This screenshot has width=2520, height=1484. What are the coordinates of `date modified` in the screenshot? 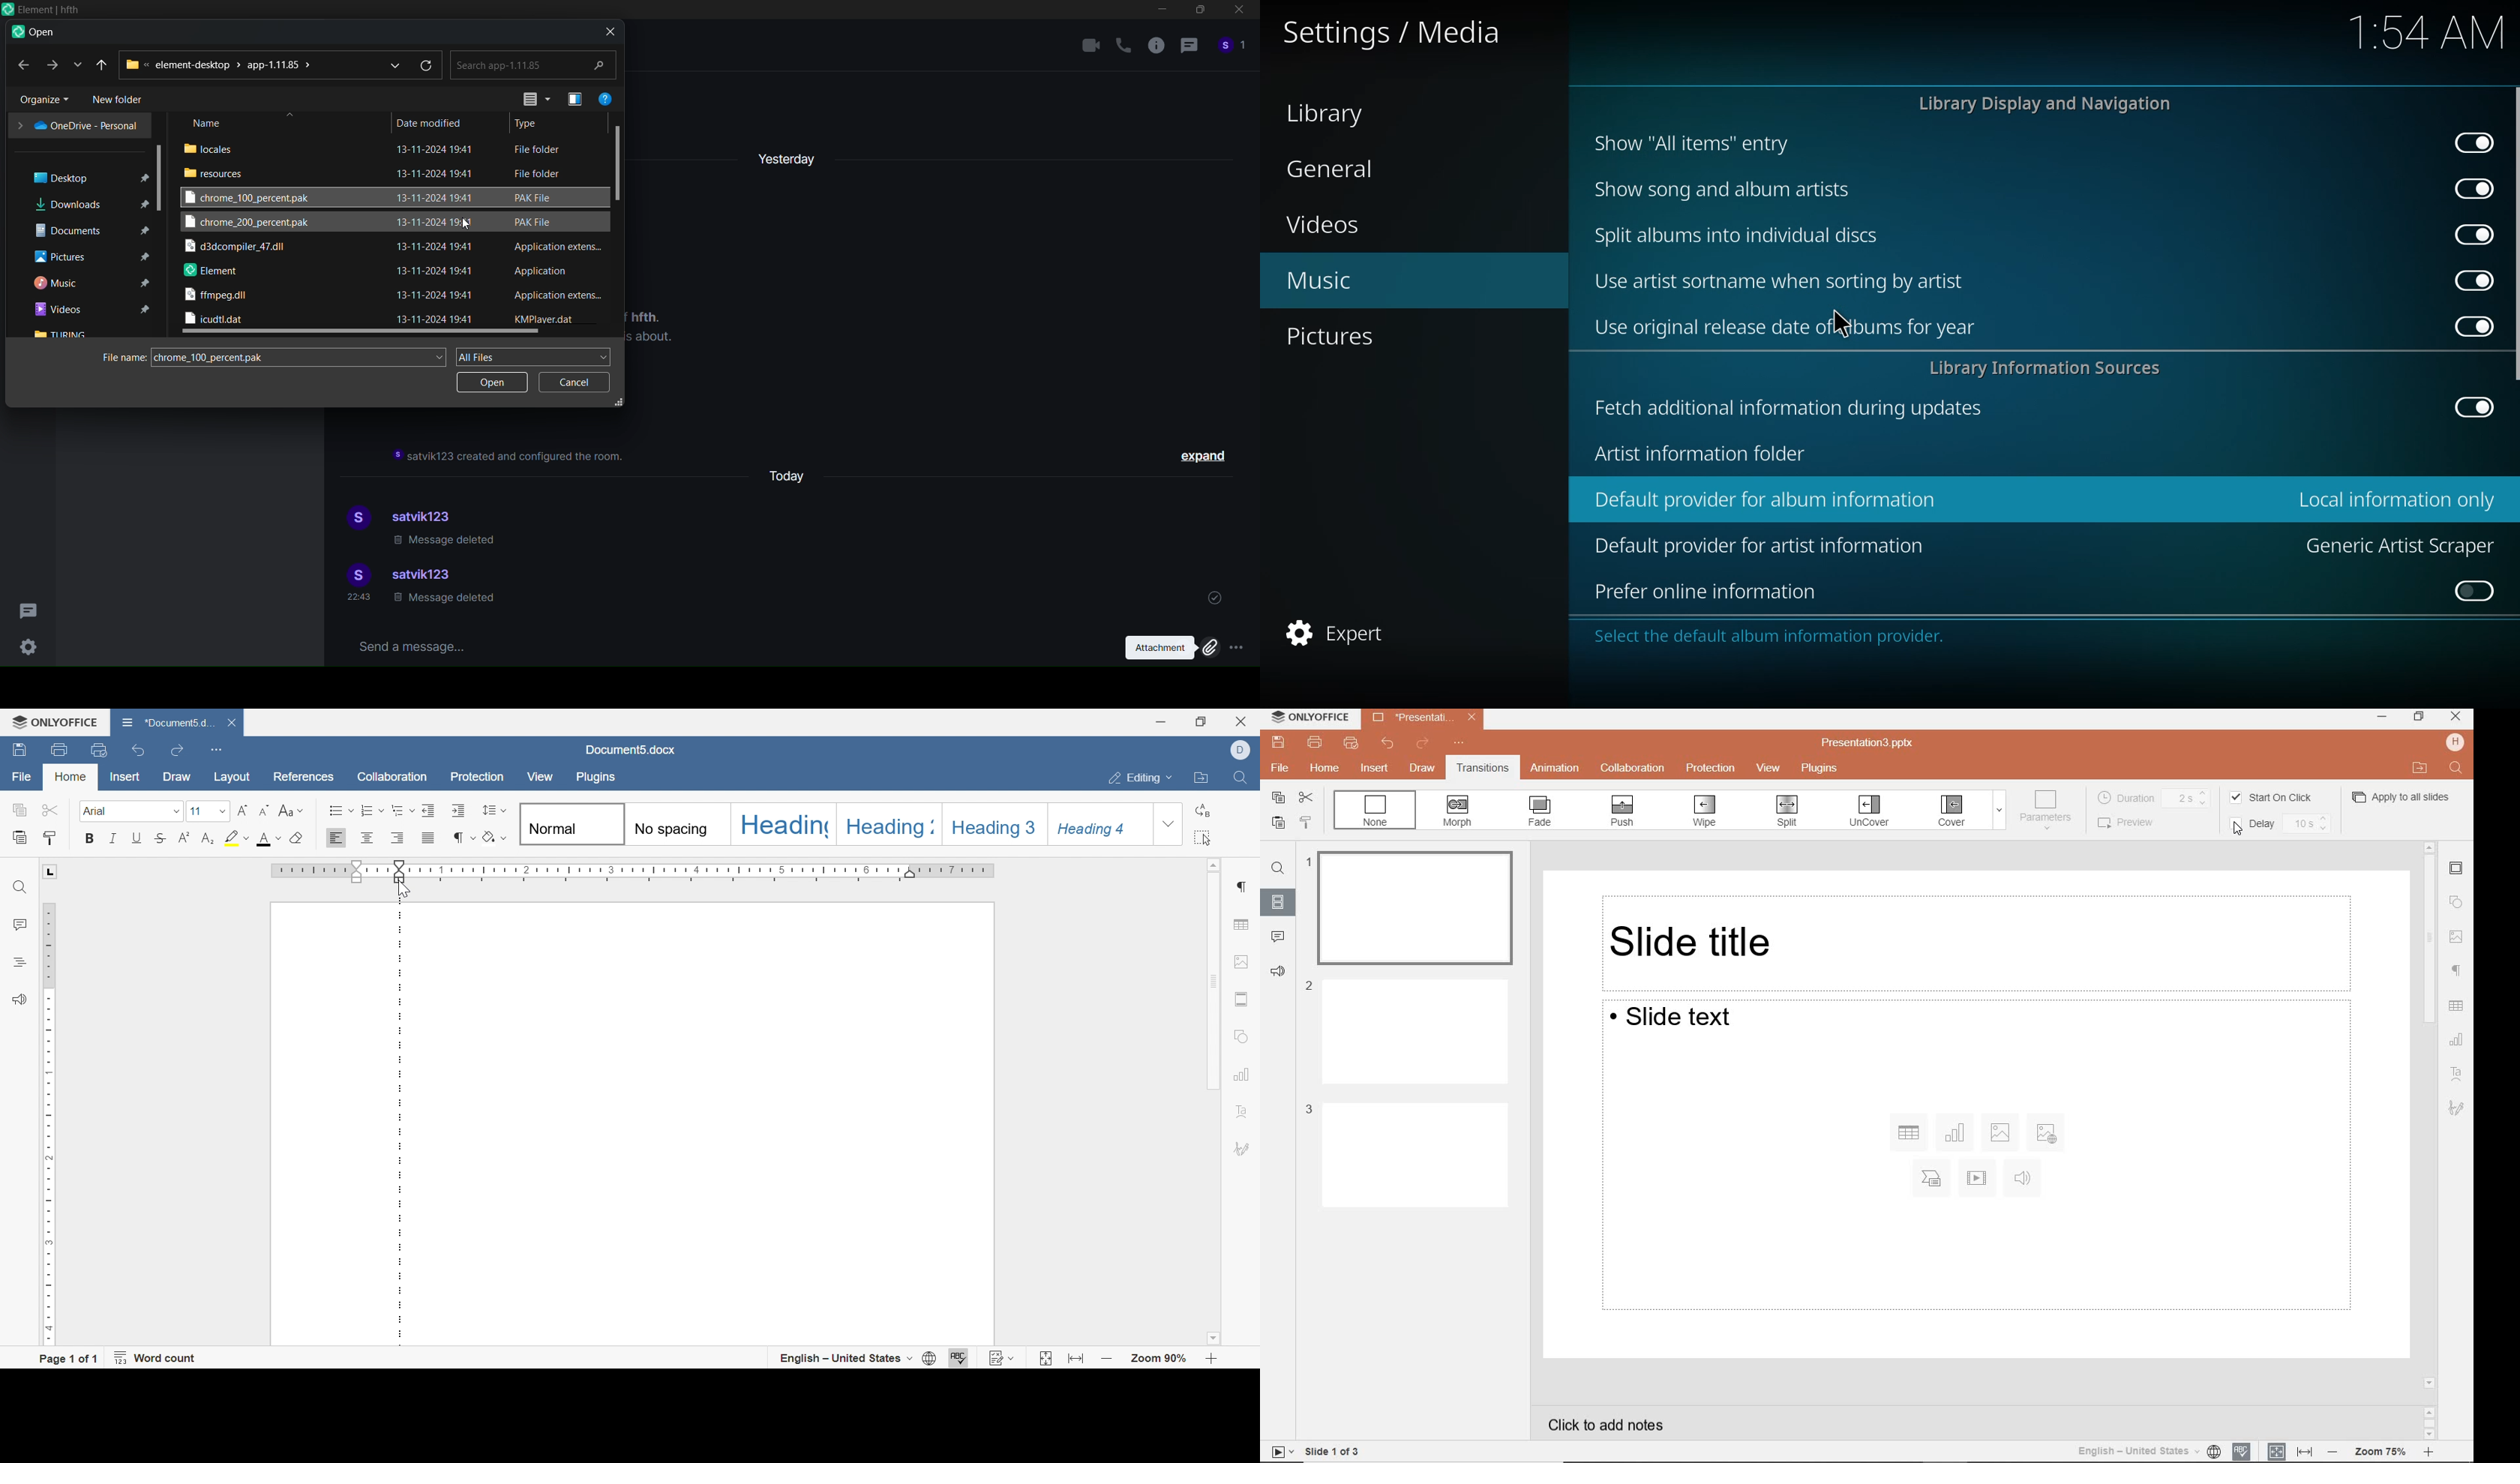 It's located at (430, 121).